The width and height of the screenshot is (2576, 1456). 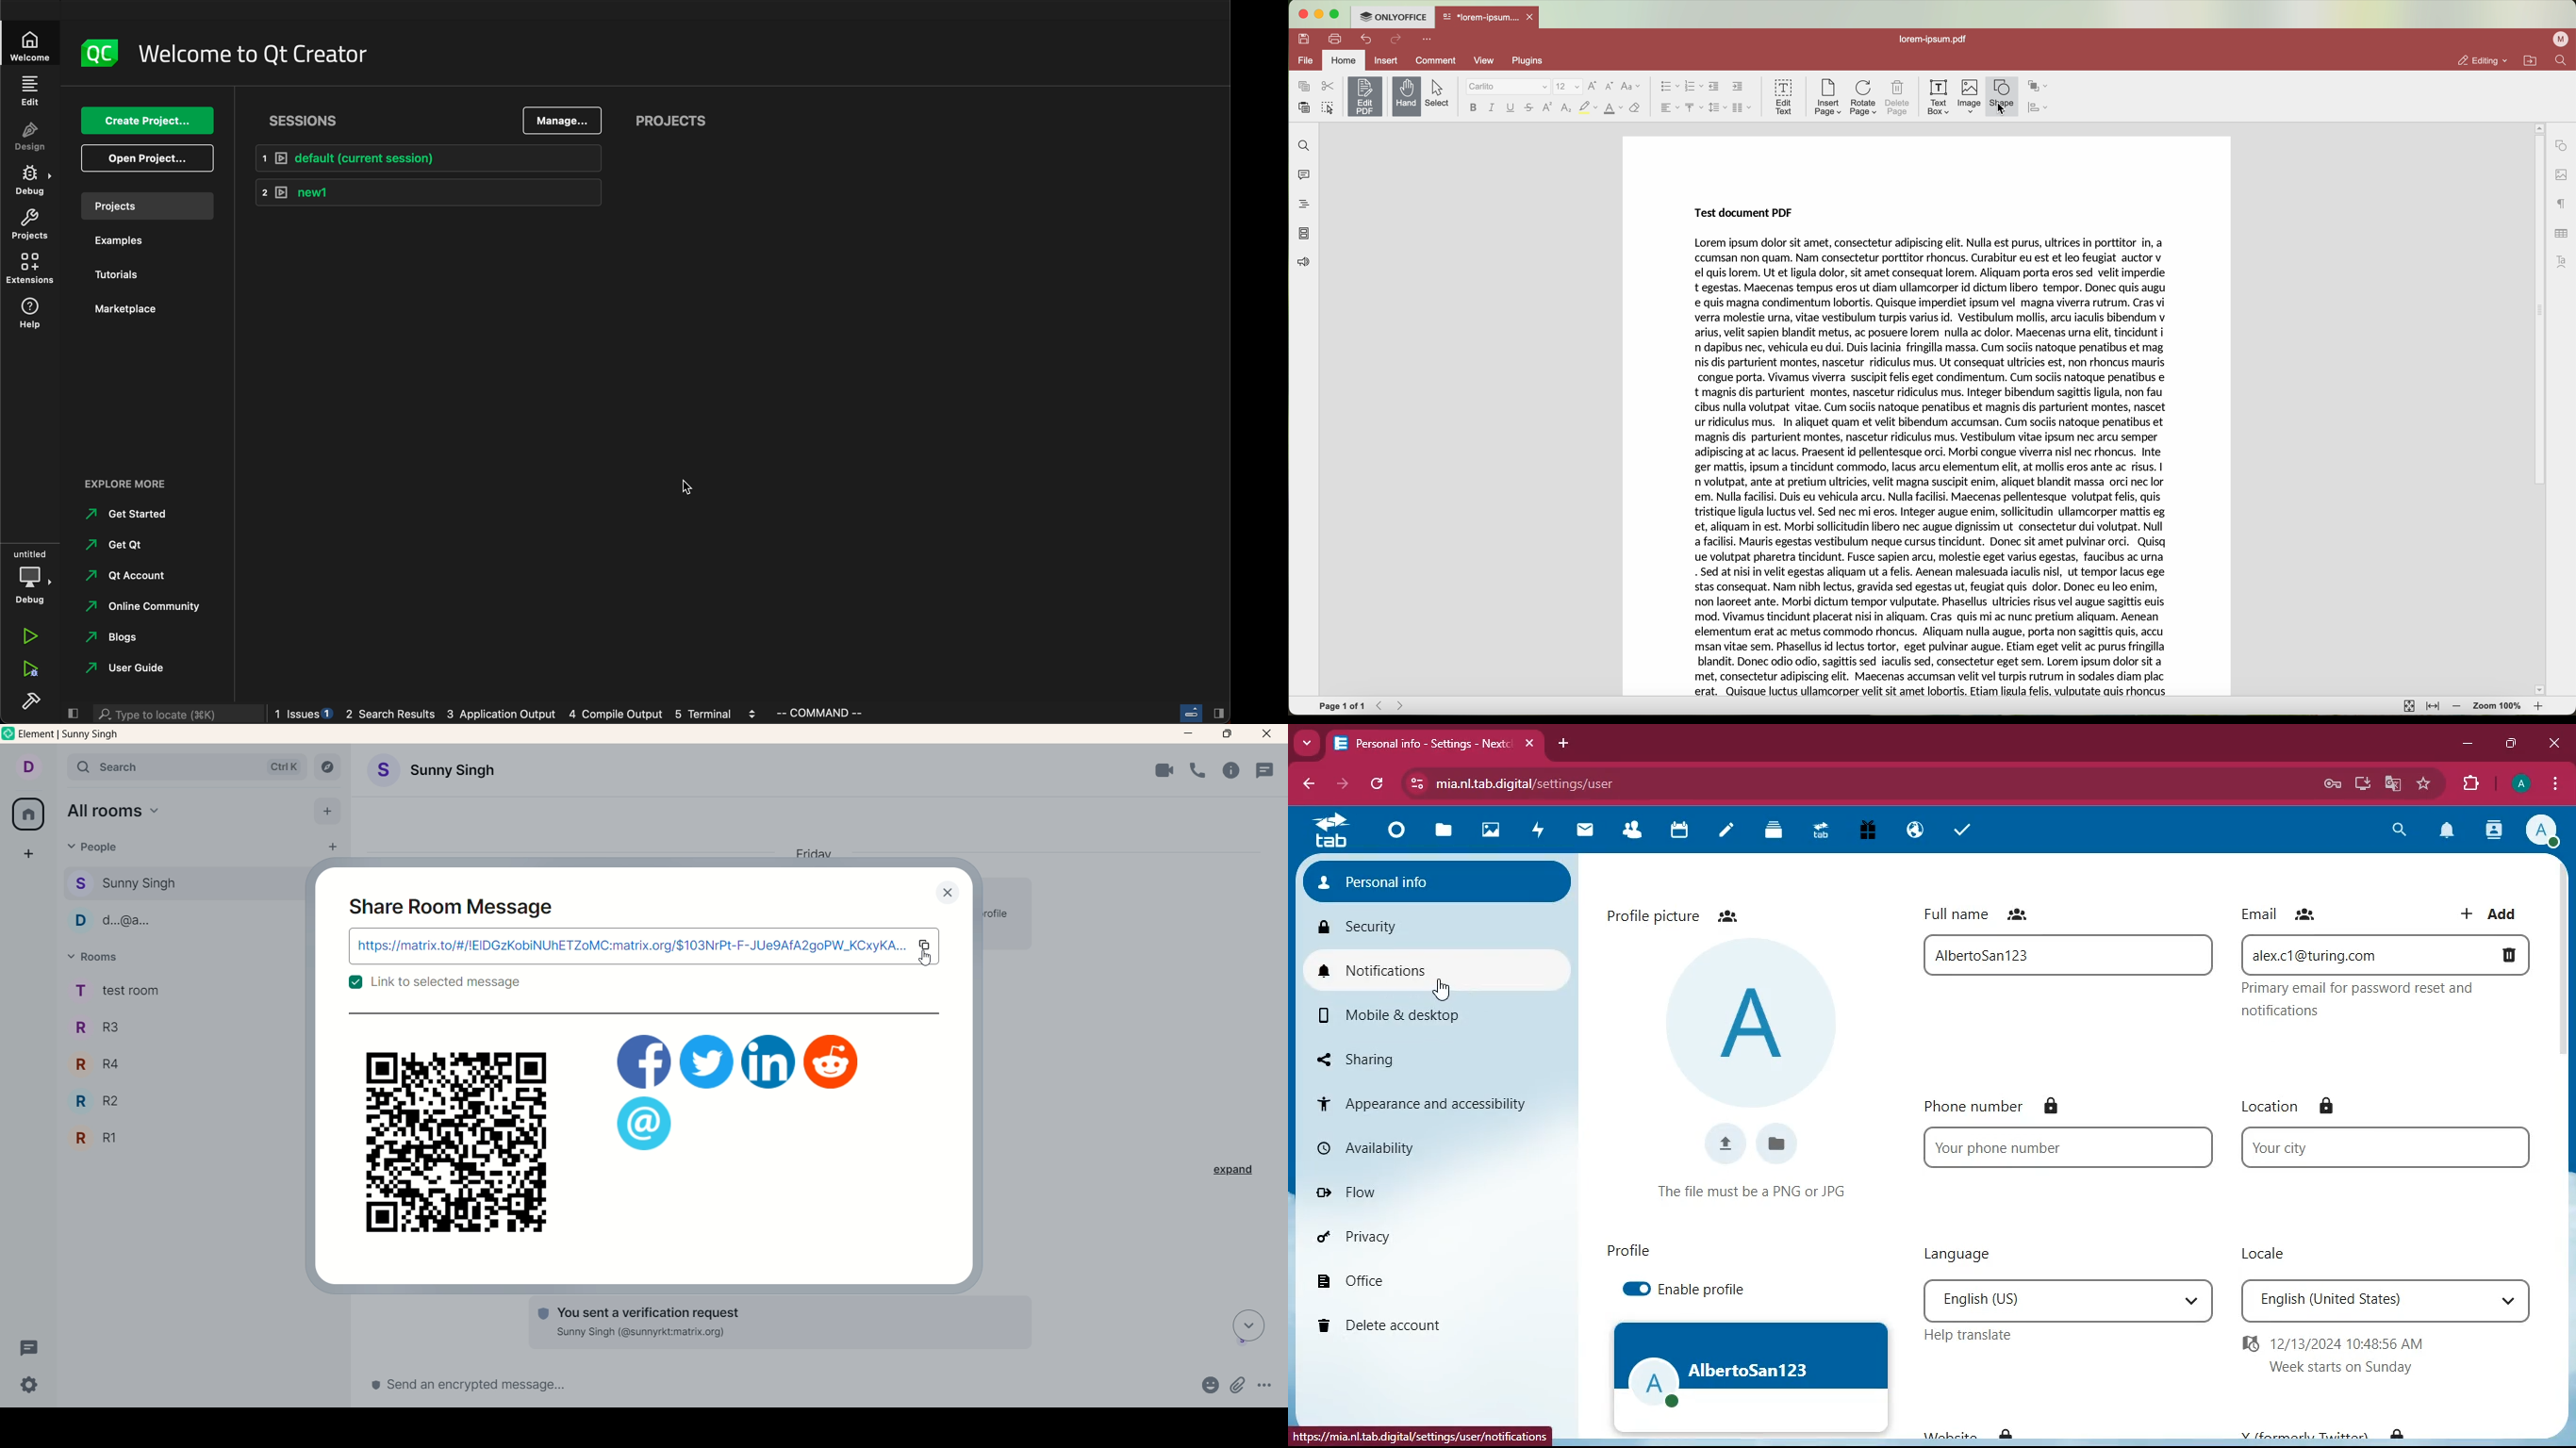 I want to click on logs, so click(x=520, y=715).